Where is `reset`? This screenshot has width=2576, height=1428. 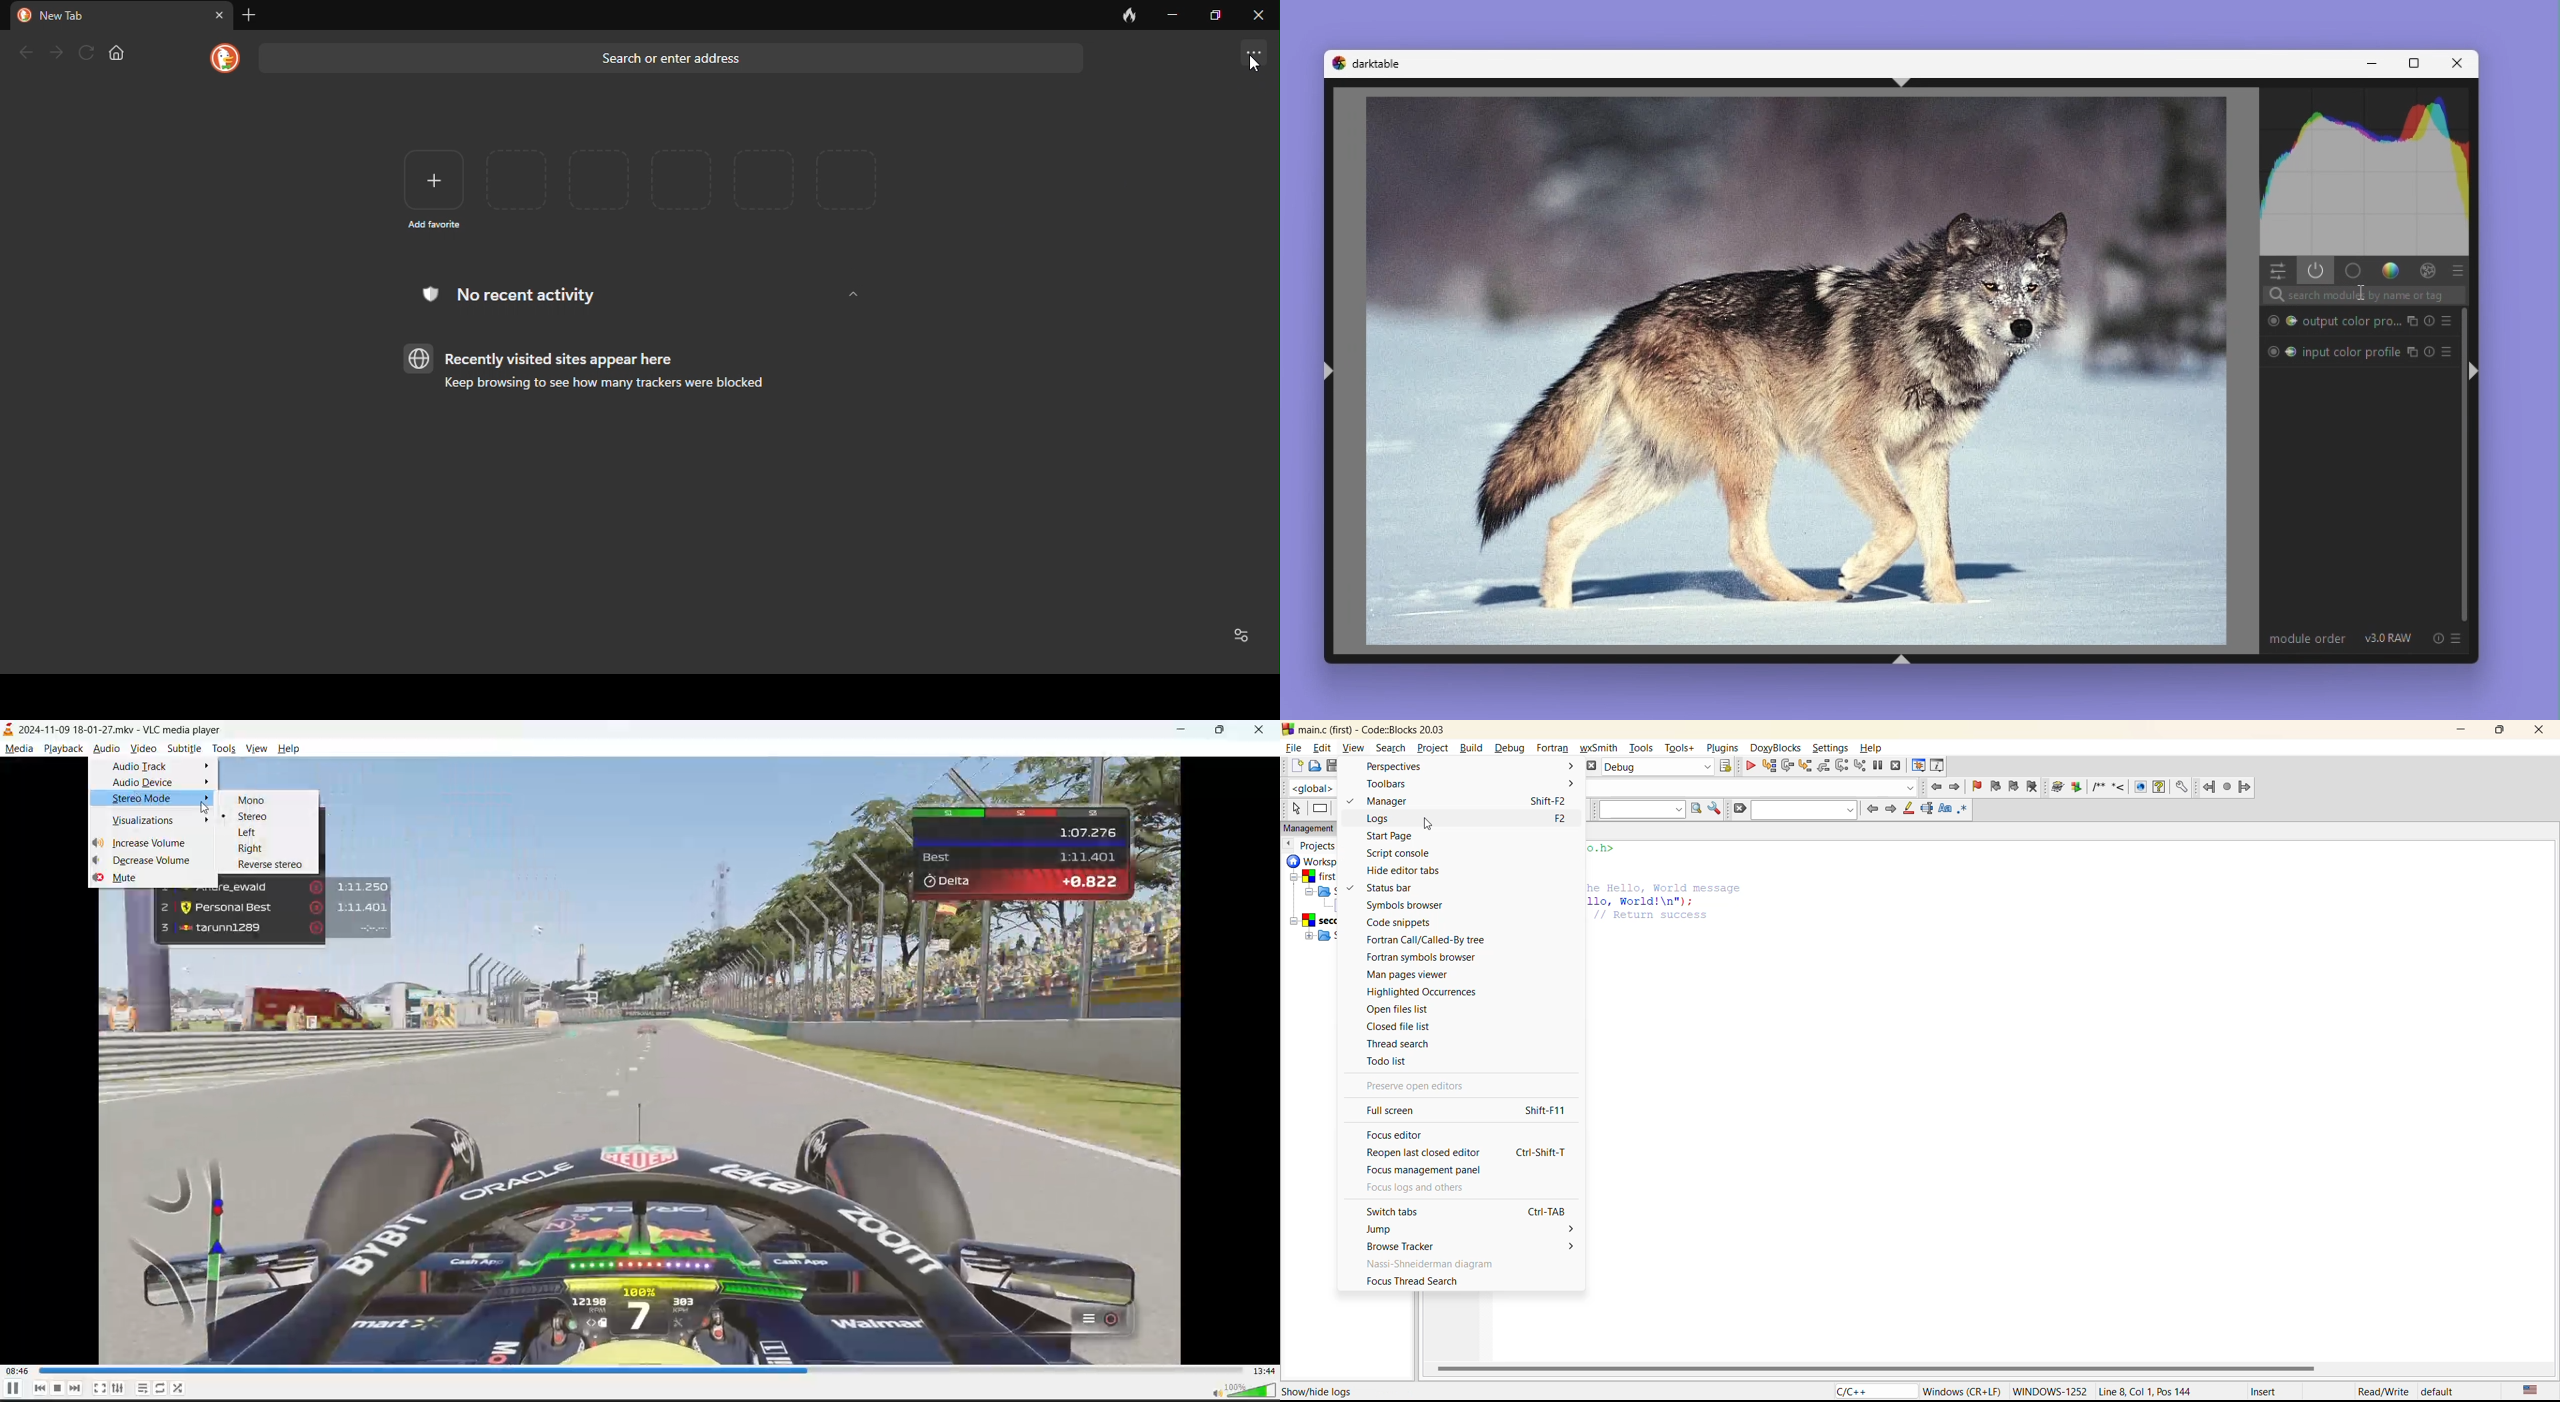
reset is located at coordinates (2430, 353).